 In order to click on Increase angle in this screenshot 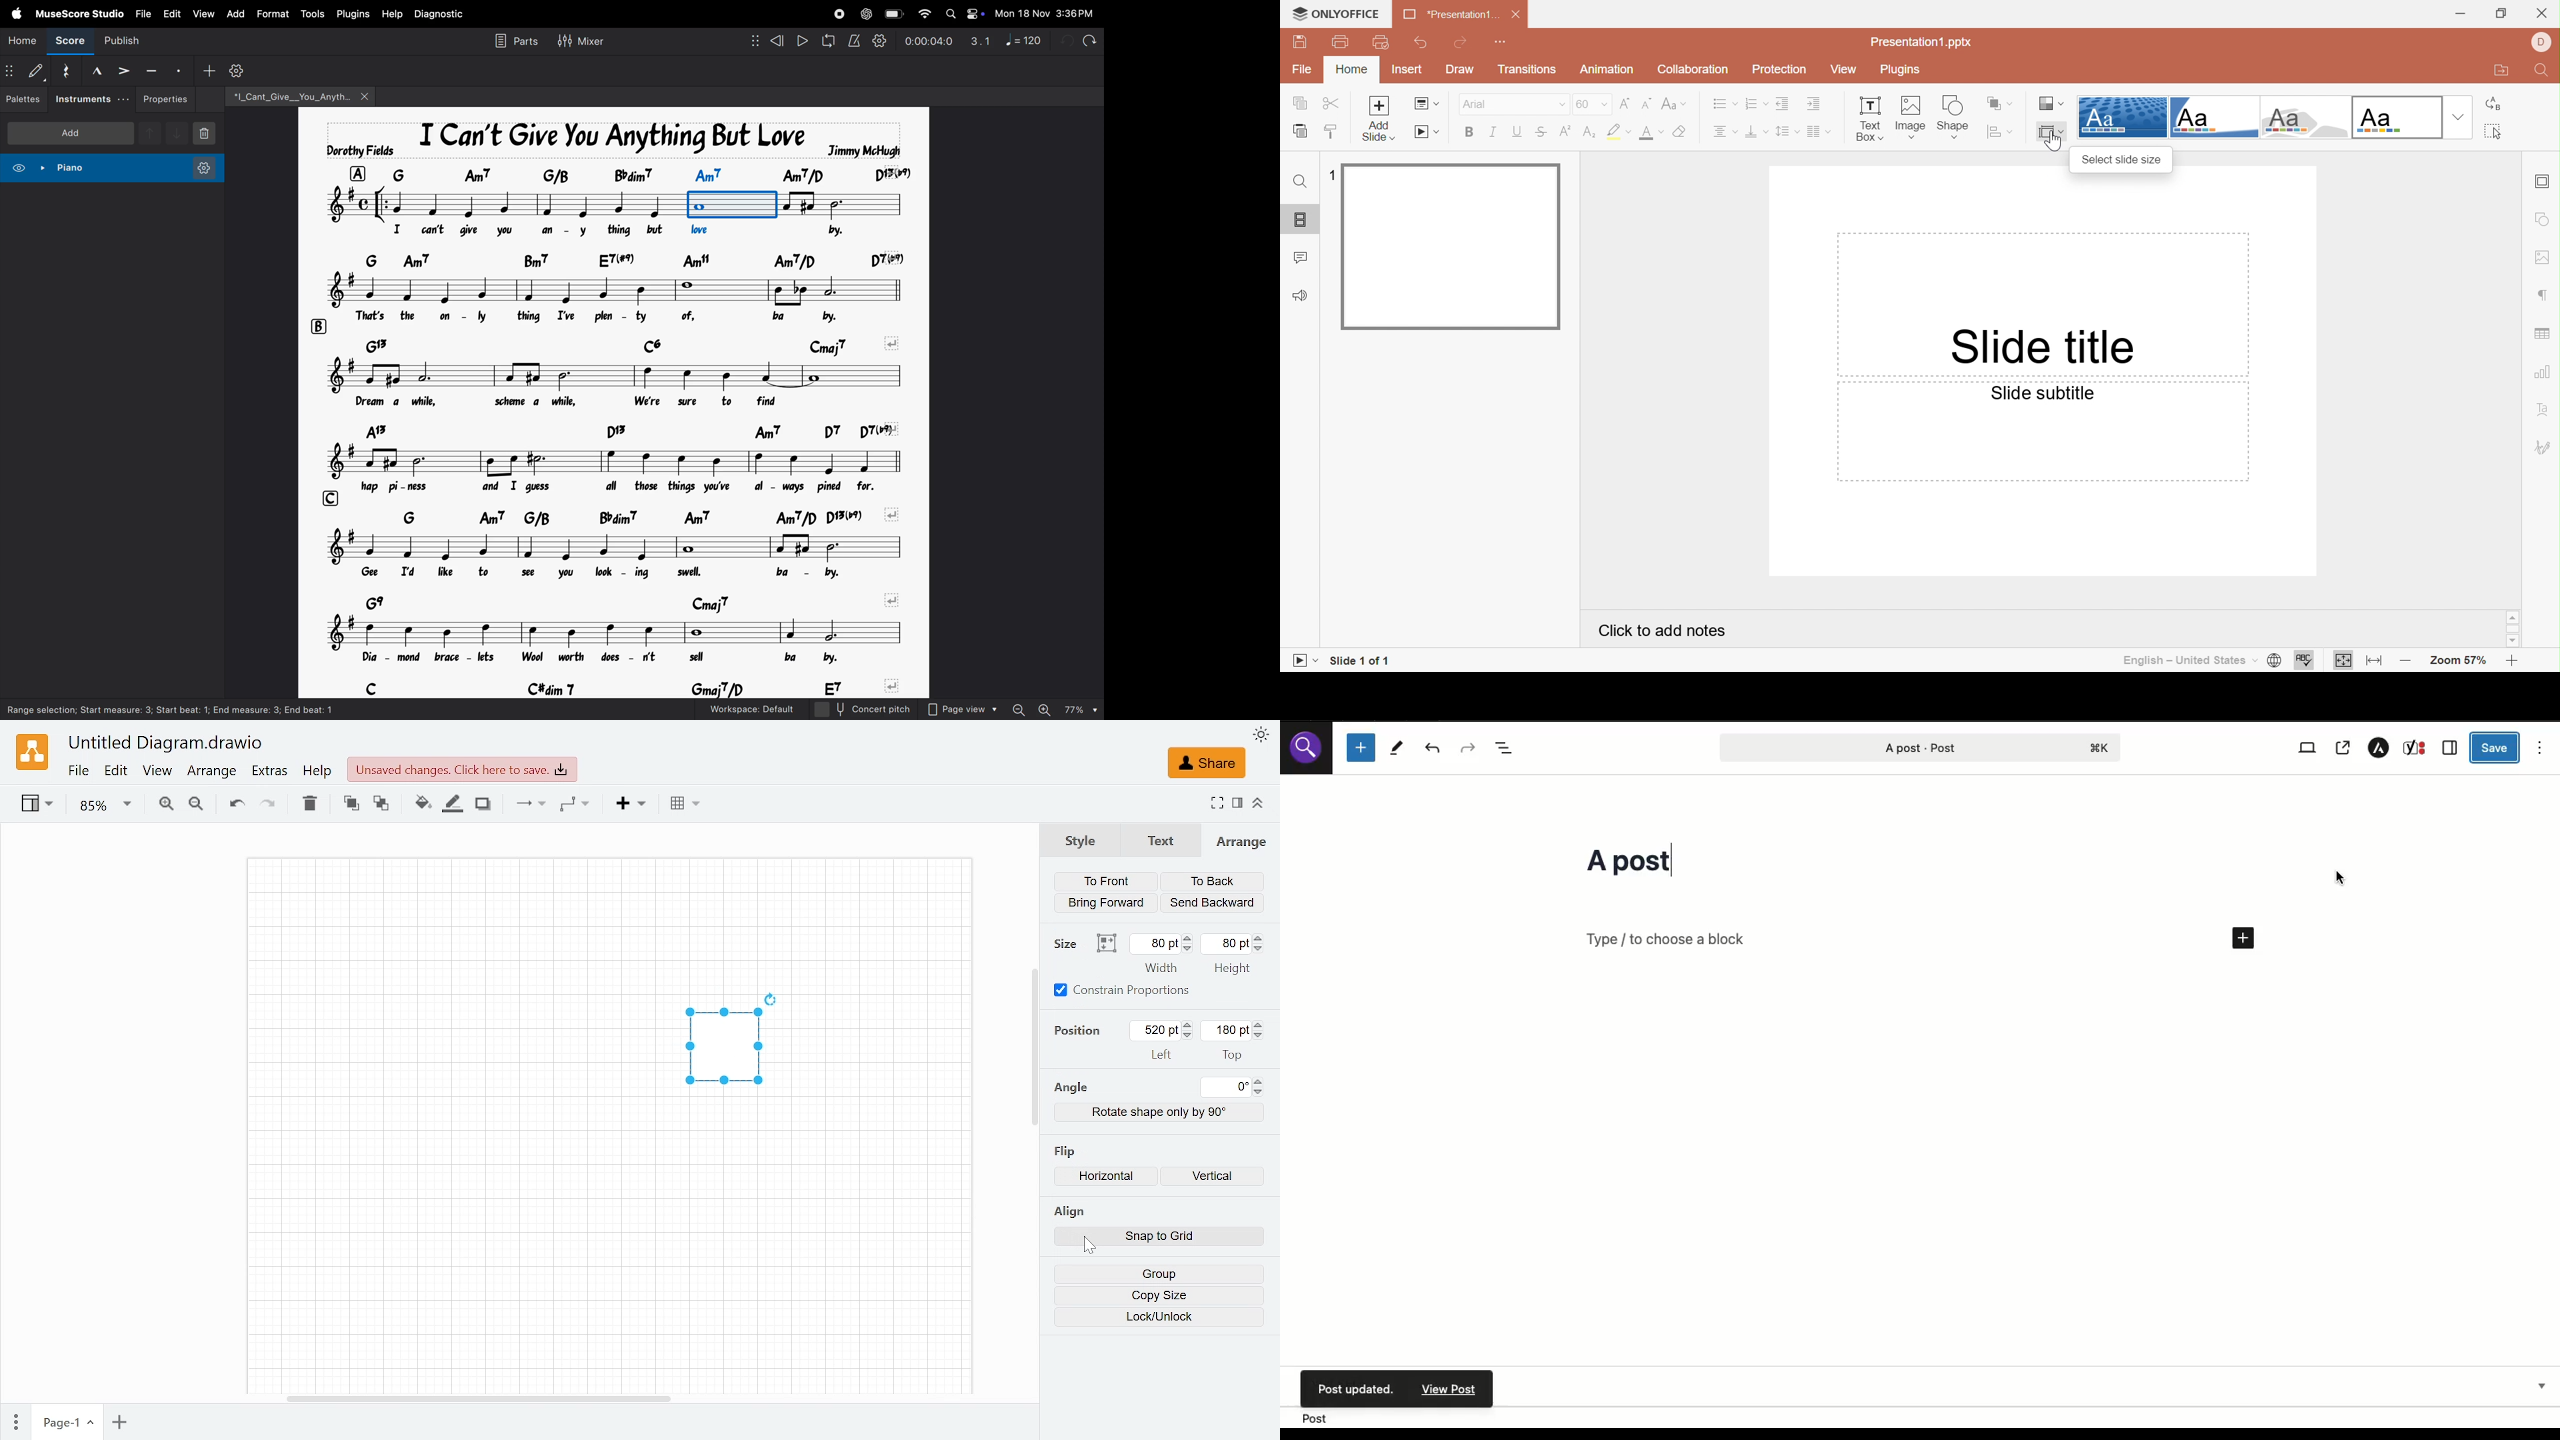, I will do `click(1260, 1081)`.